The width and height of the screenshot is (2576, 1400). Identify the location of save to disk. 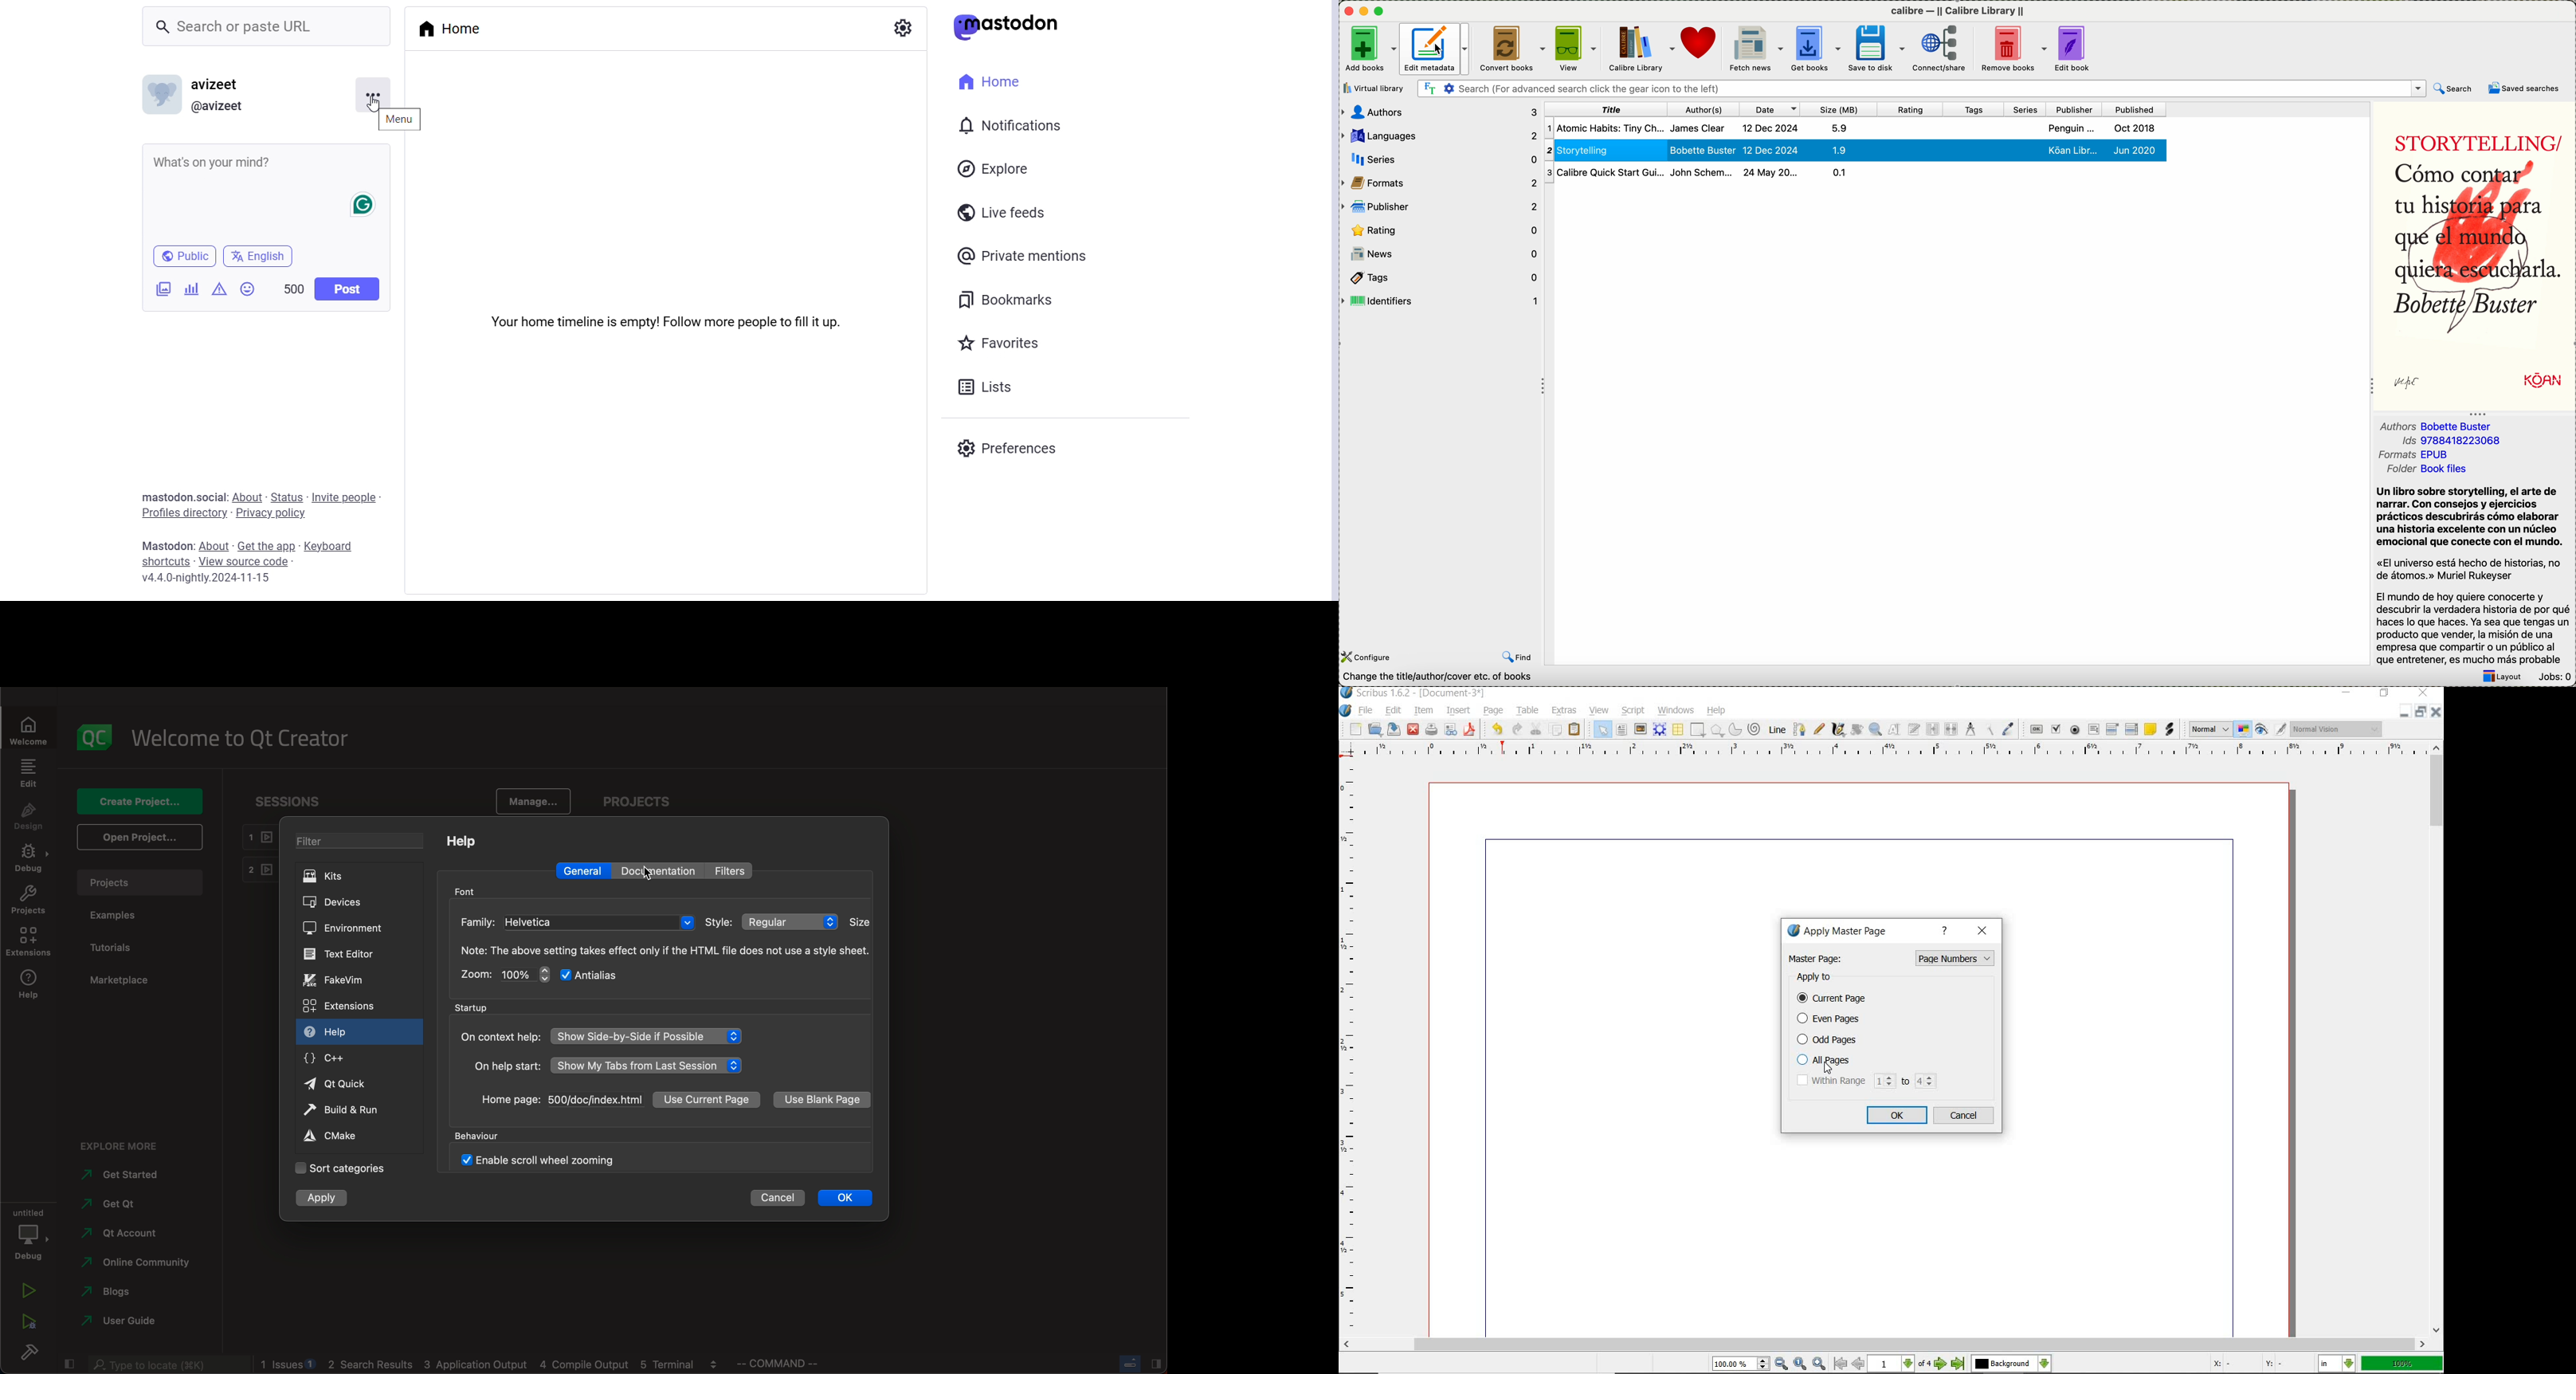
(1877, 49).